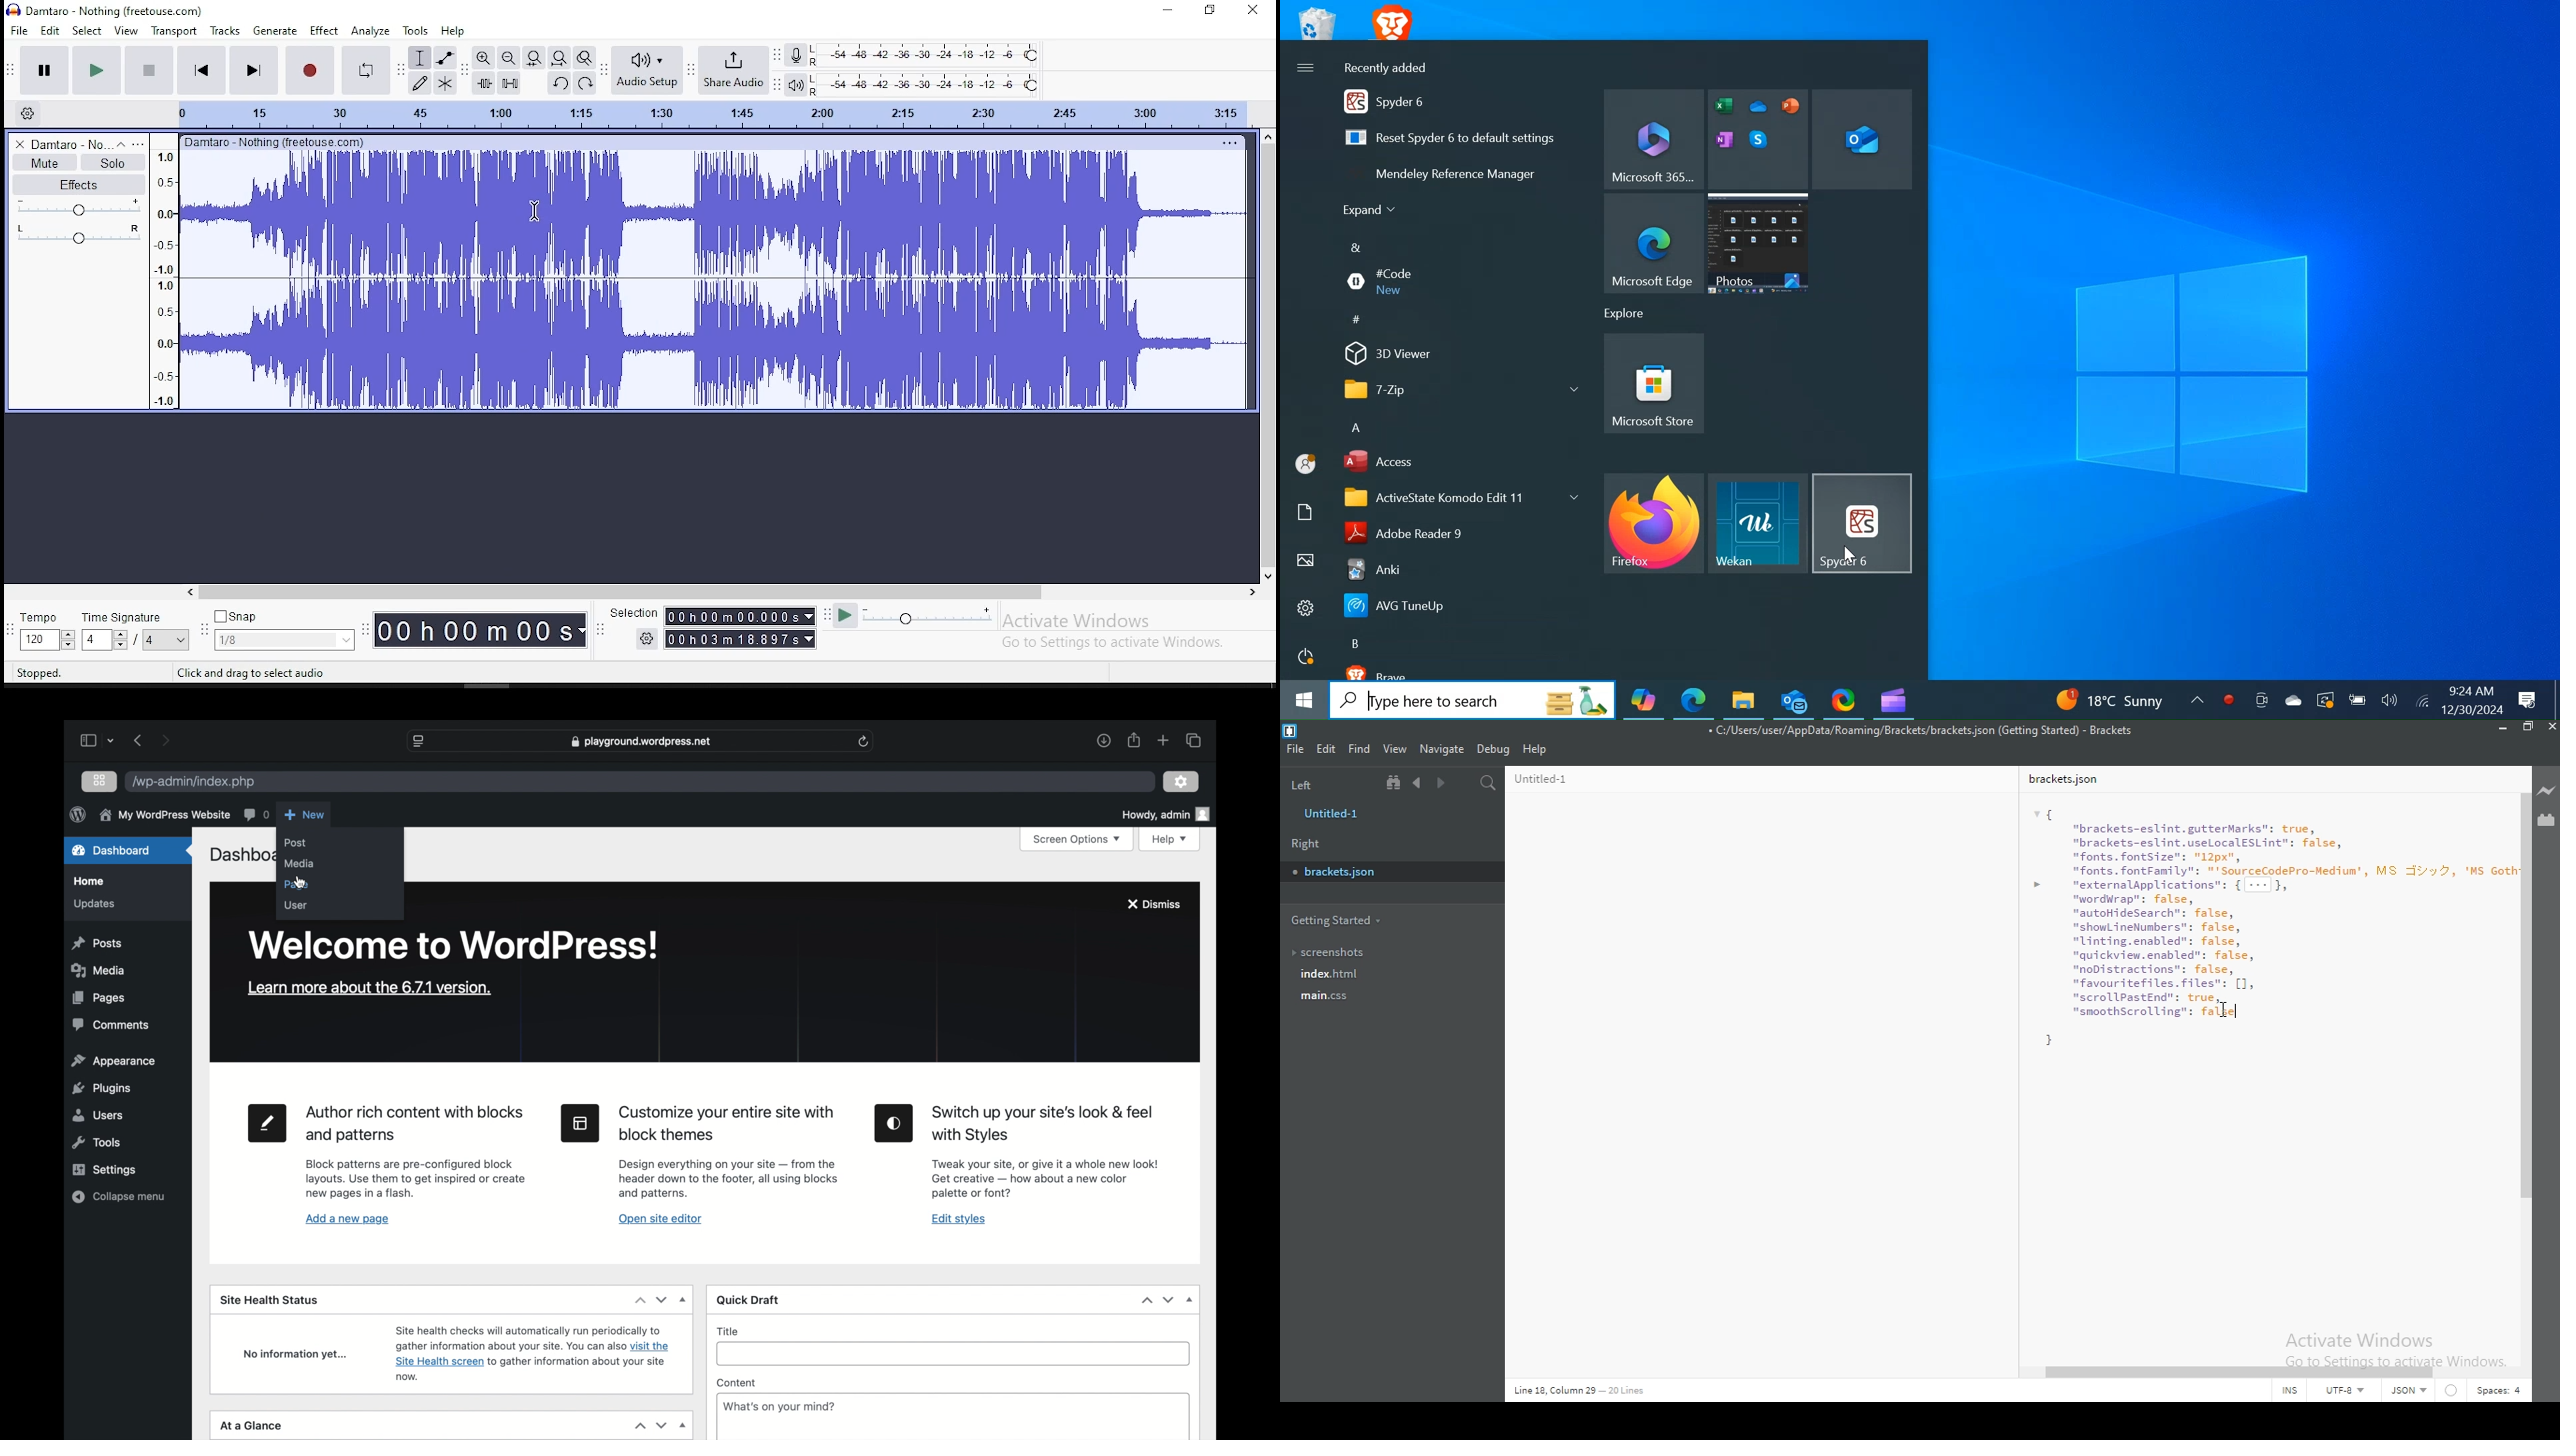 The image size is (2576, 1456). What do you see at coordinates (2123, 698) in the screenshot?
I see `18 C Sunny` at bounding box center [2123, 698].